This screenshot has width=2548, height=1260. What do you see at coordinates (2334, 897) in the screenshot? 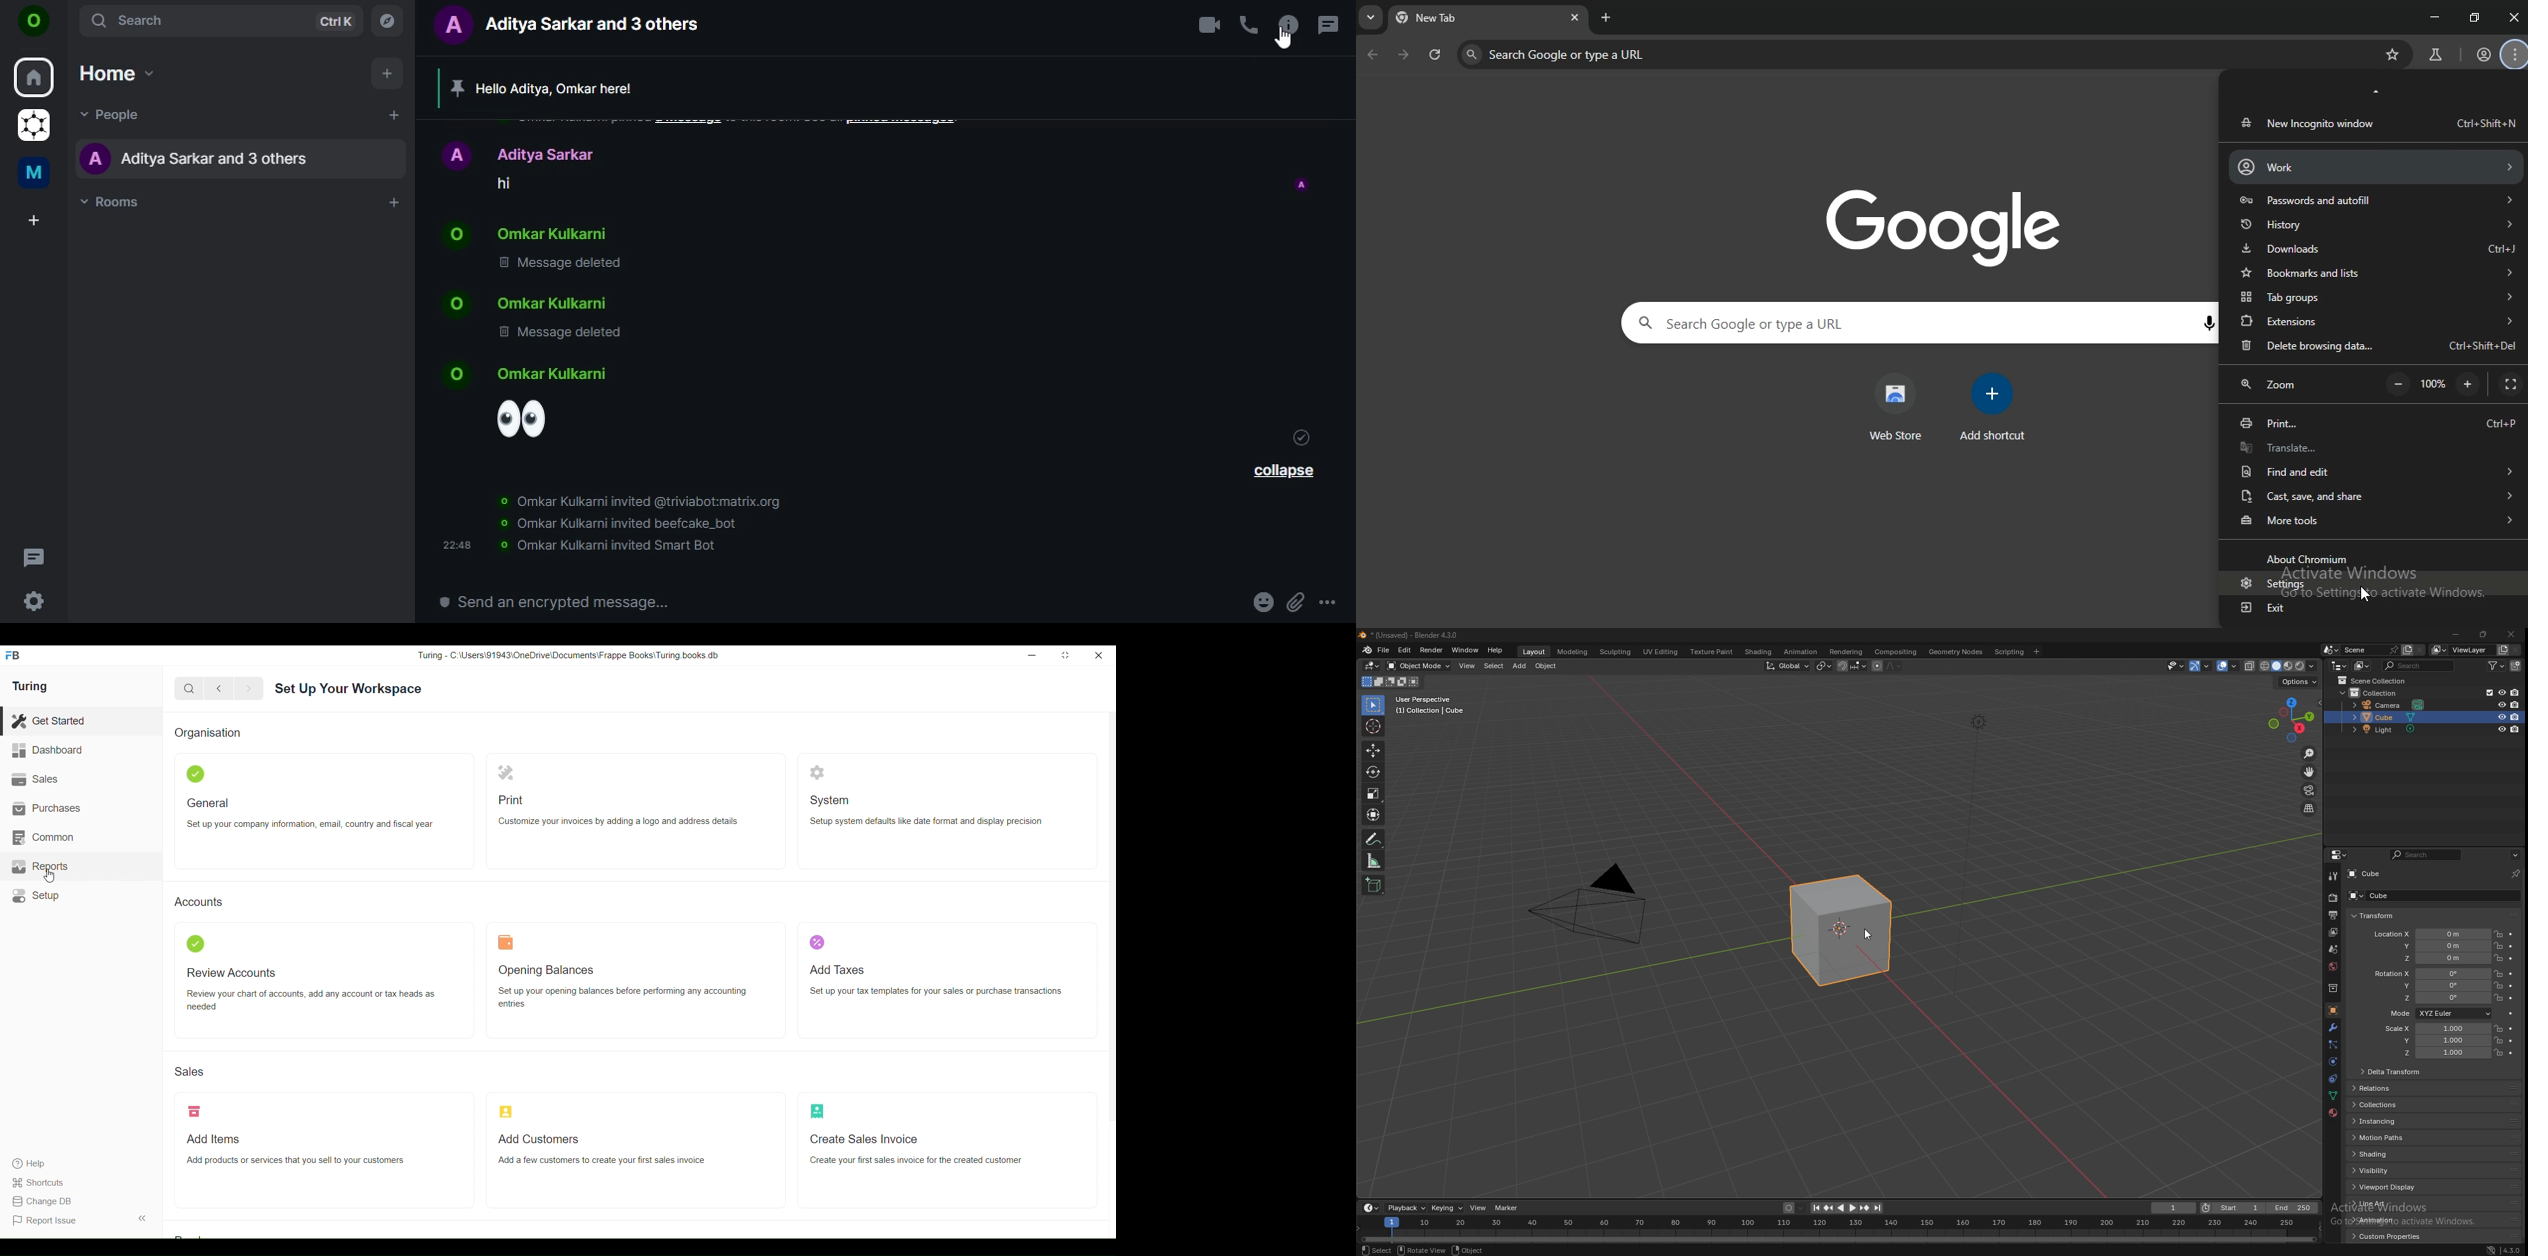
I see `render` at bounding box center [2334, 897].